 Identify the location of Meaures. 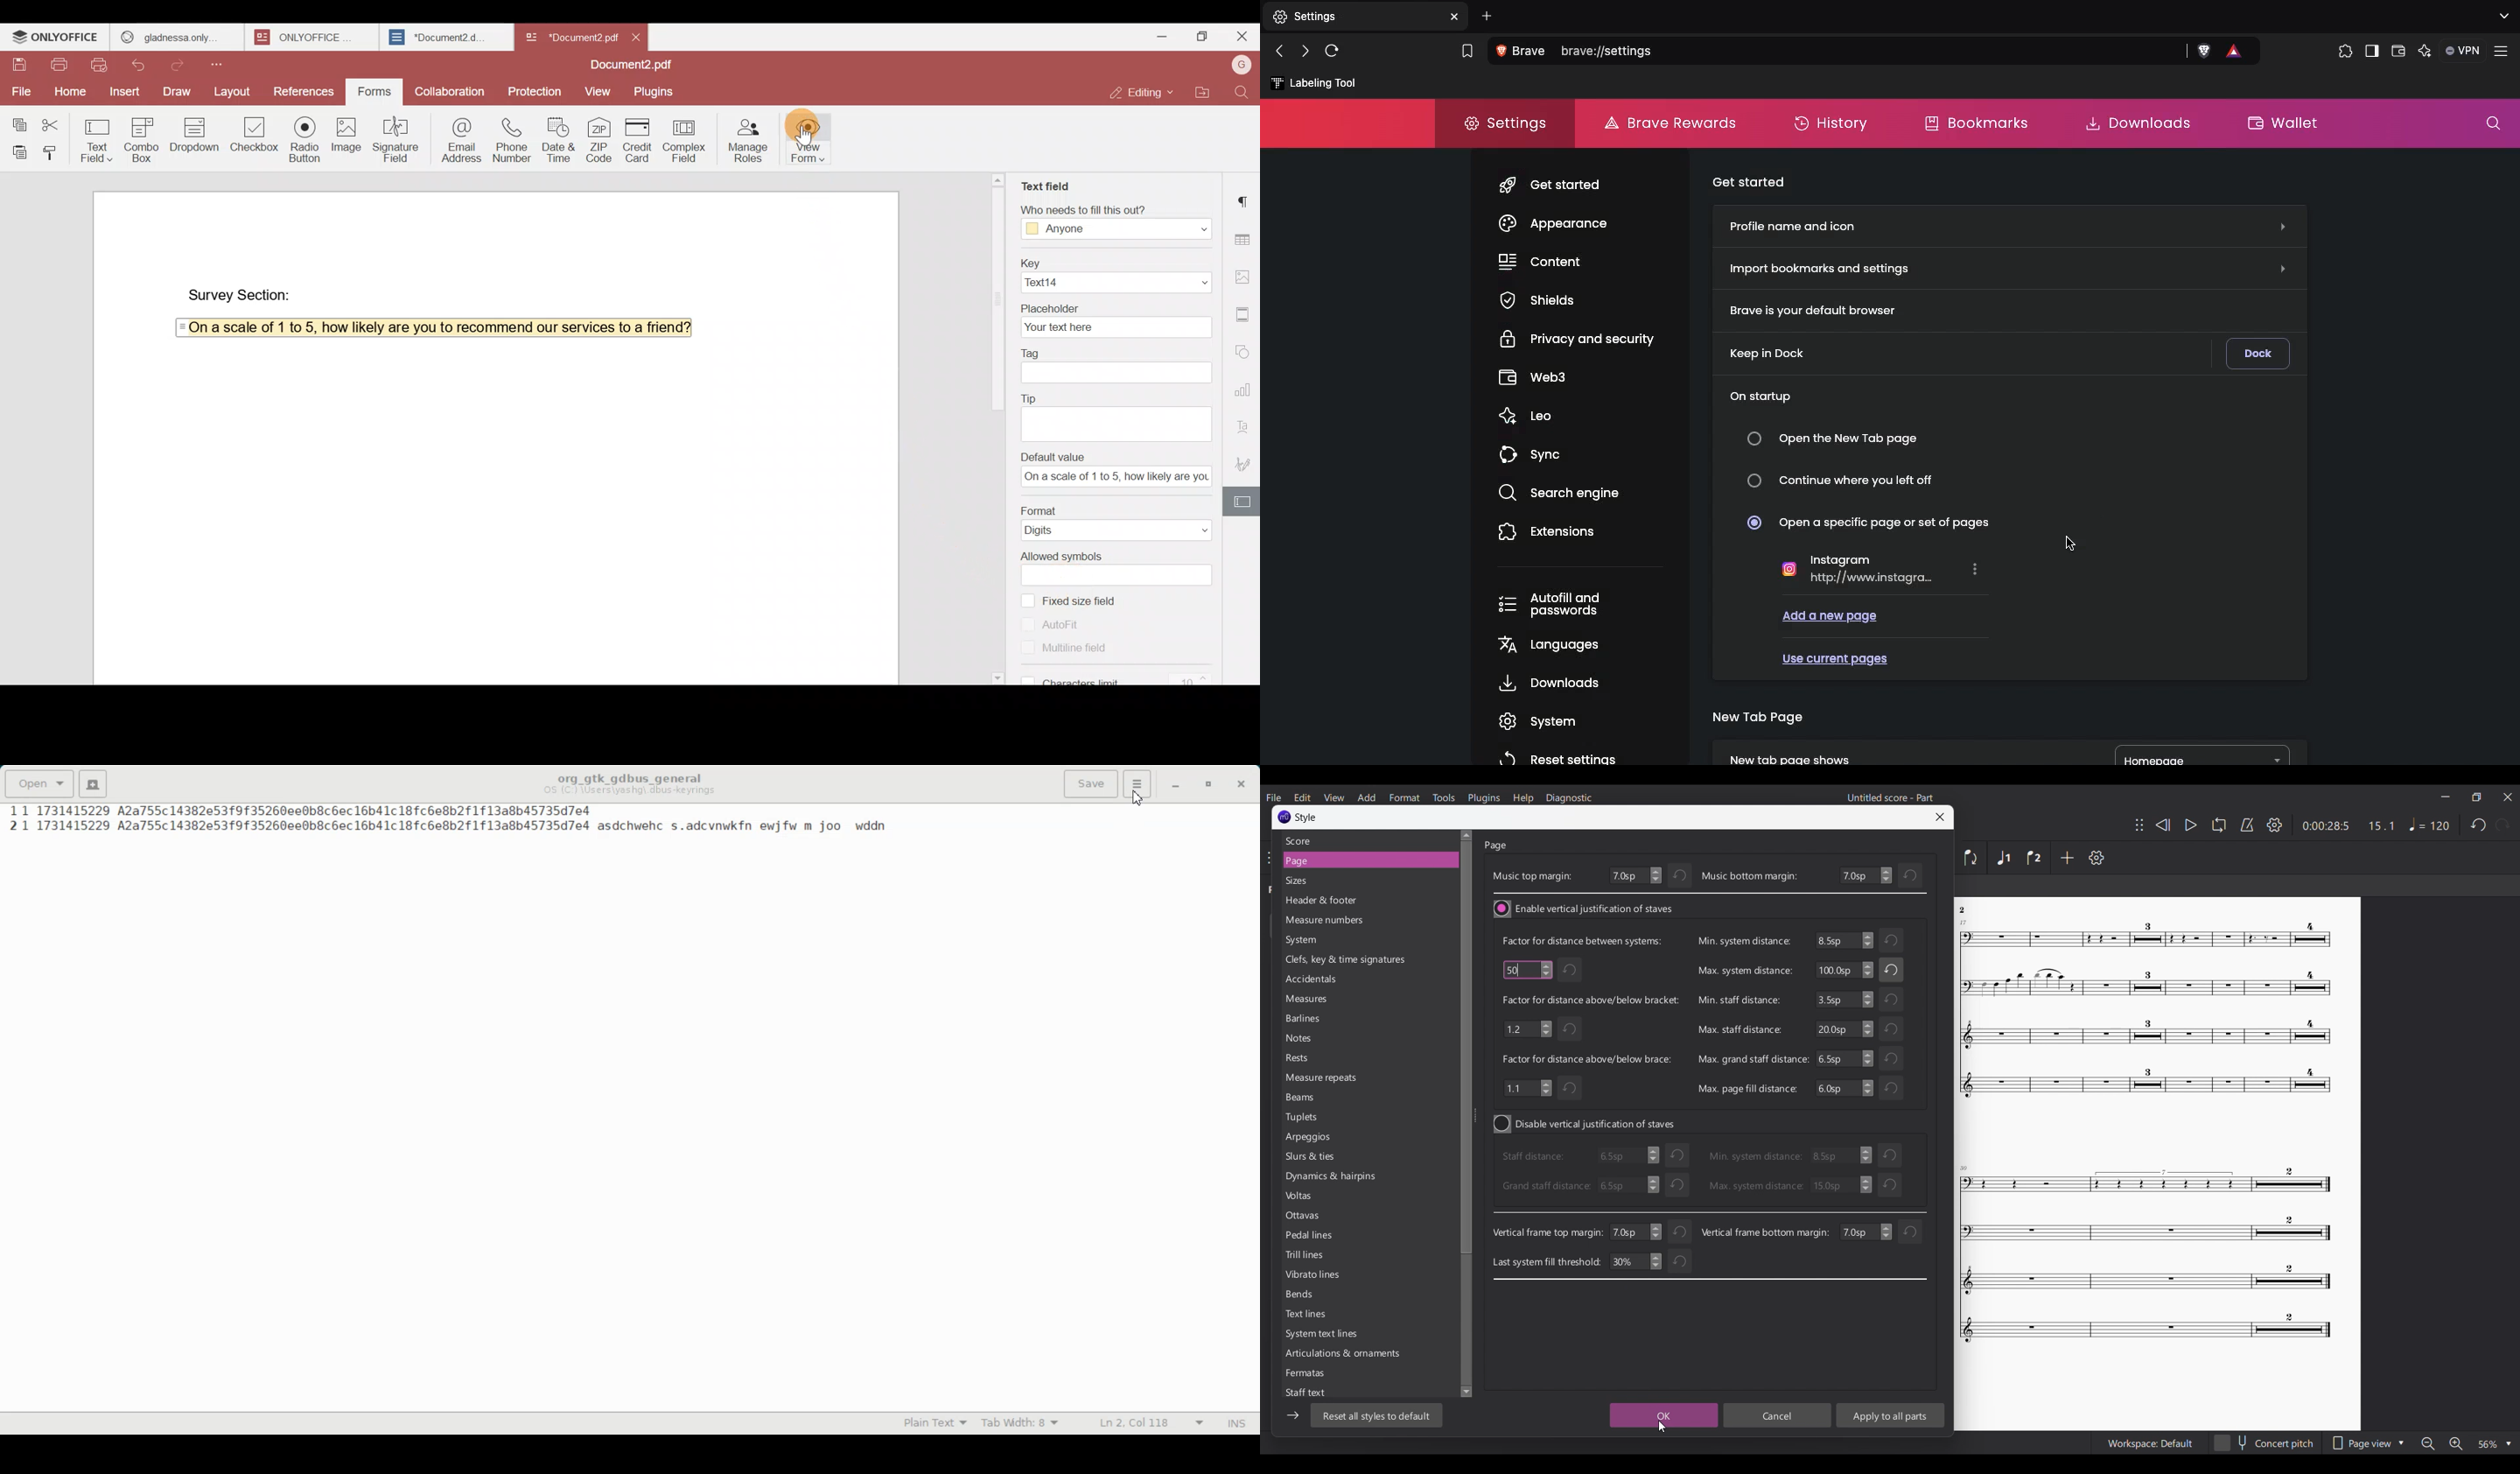
(1339, 1001).